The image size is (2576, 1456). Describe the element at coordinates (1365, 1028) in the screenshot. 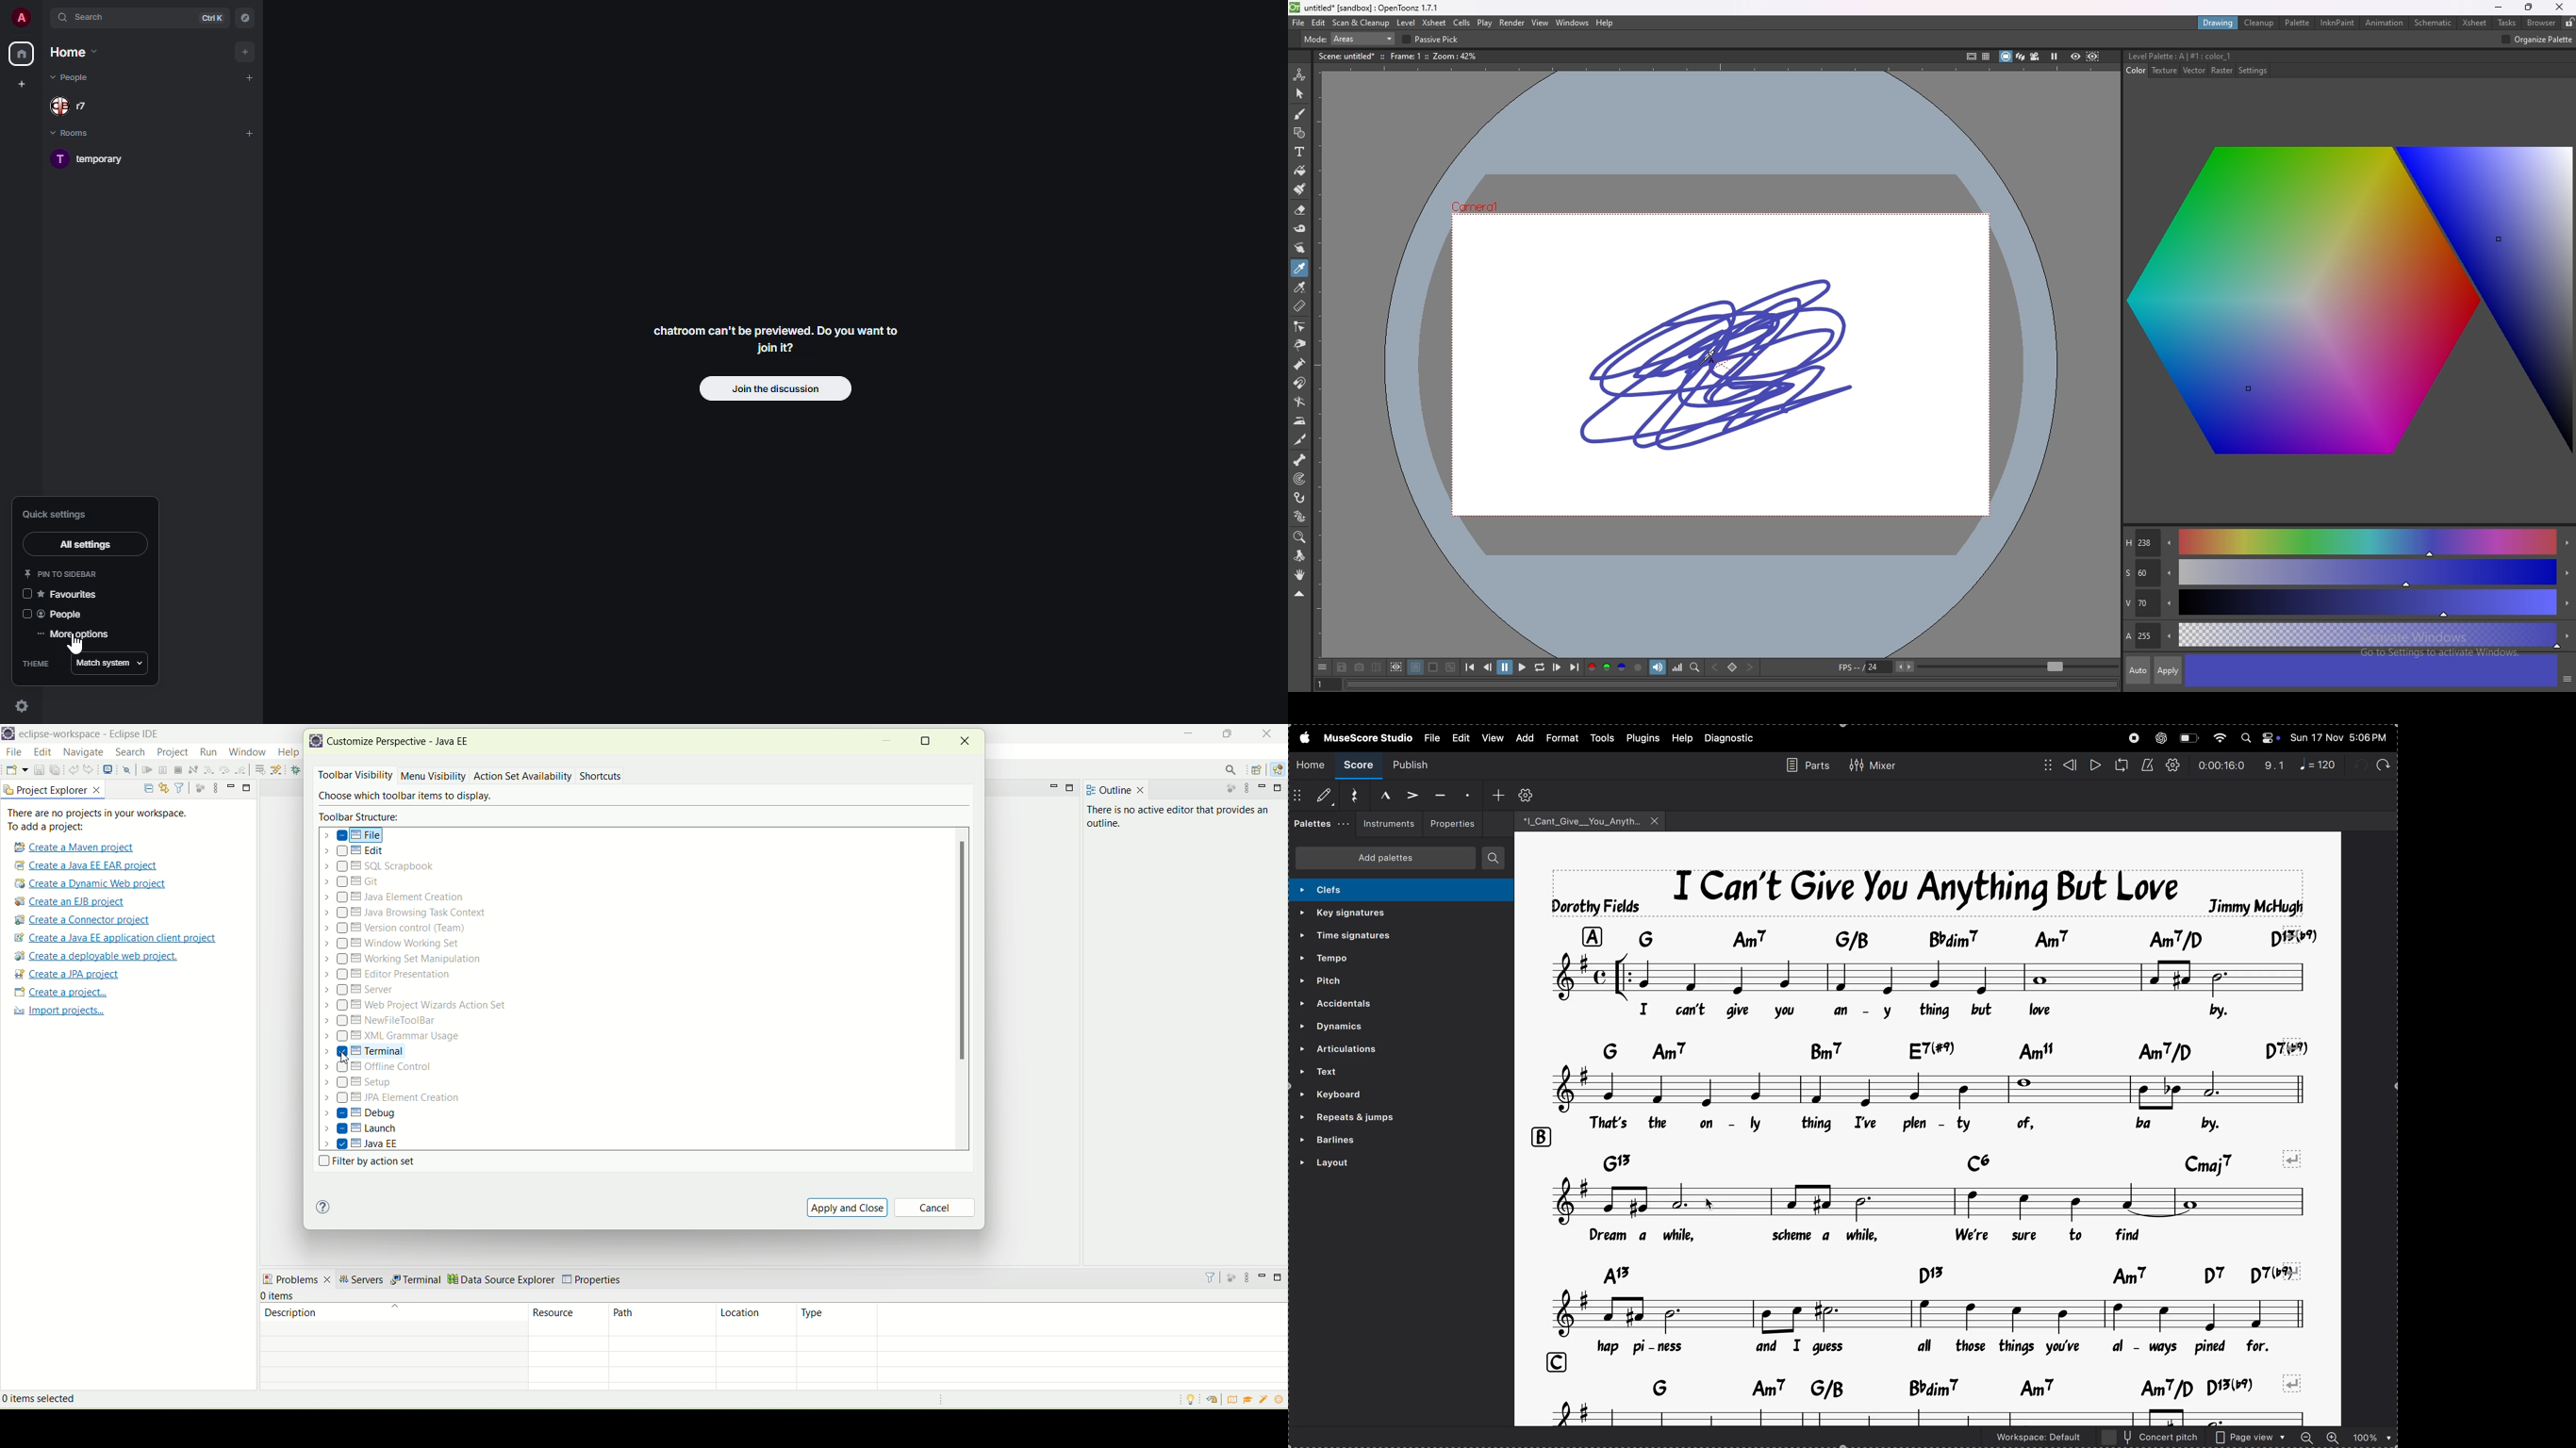

I see `dynamics` at that location.